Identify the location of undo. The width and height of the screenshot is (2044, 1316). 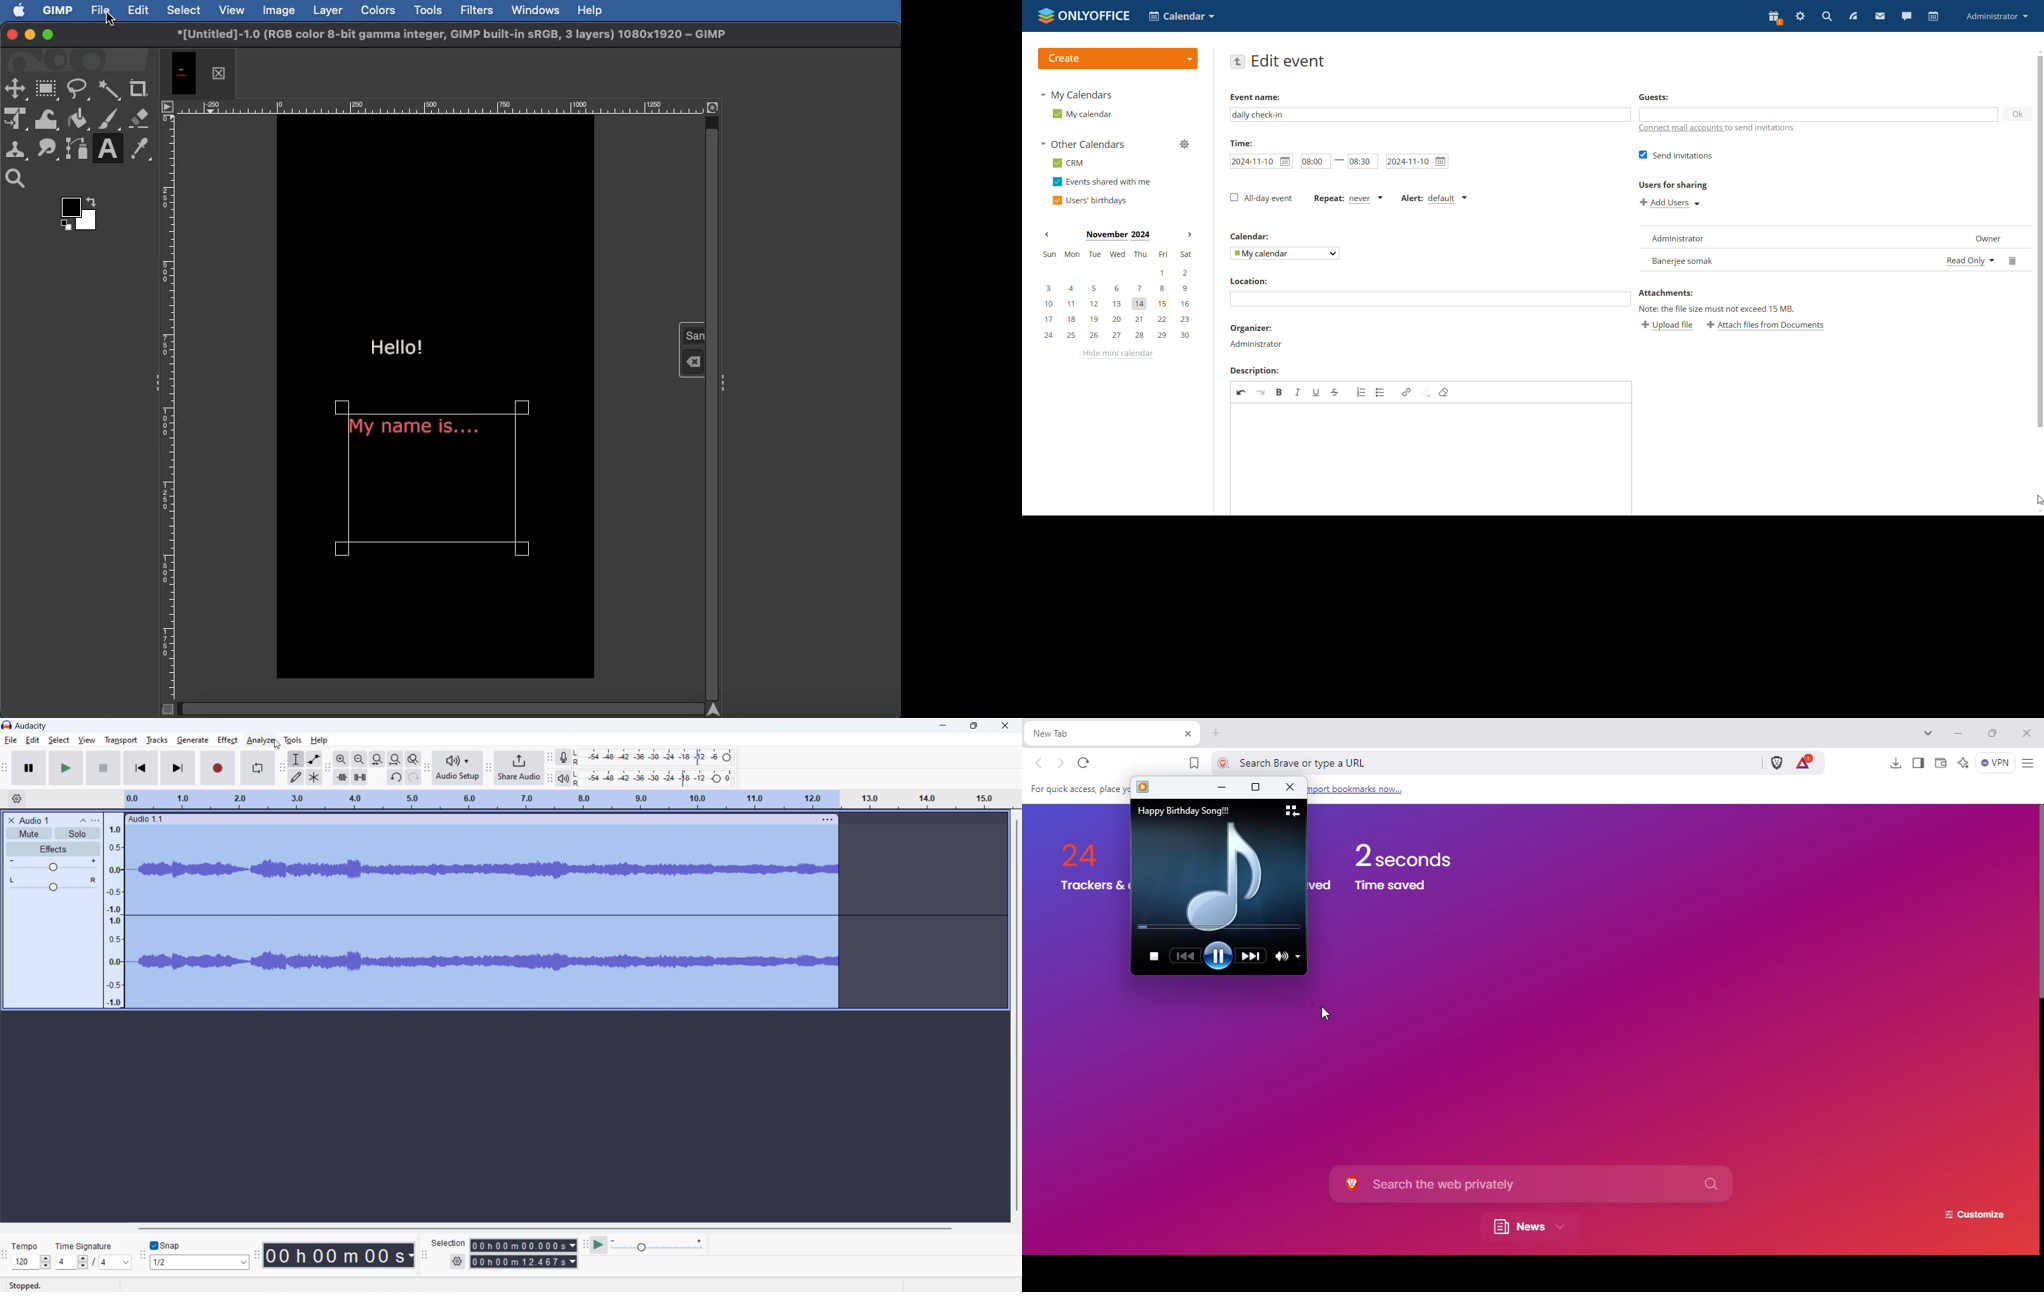
(395, 777).